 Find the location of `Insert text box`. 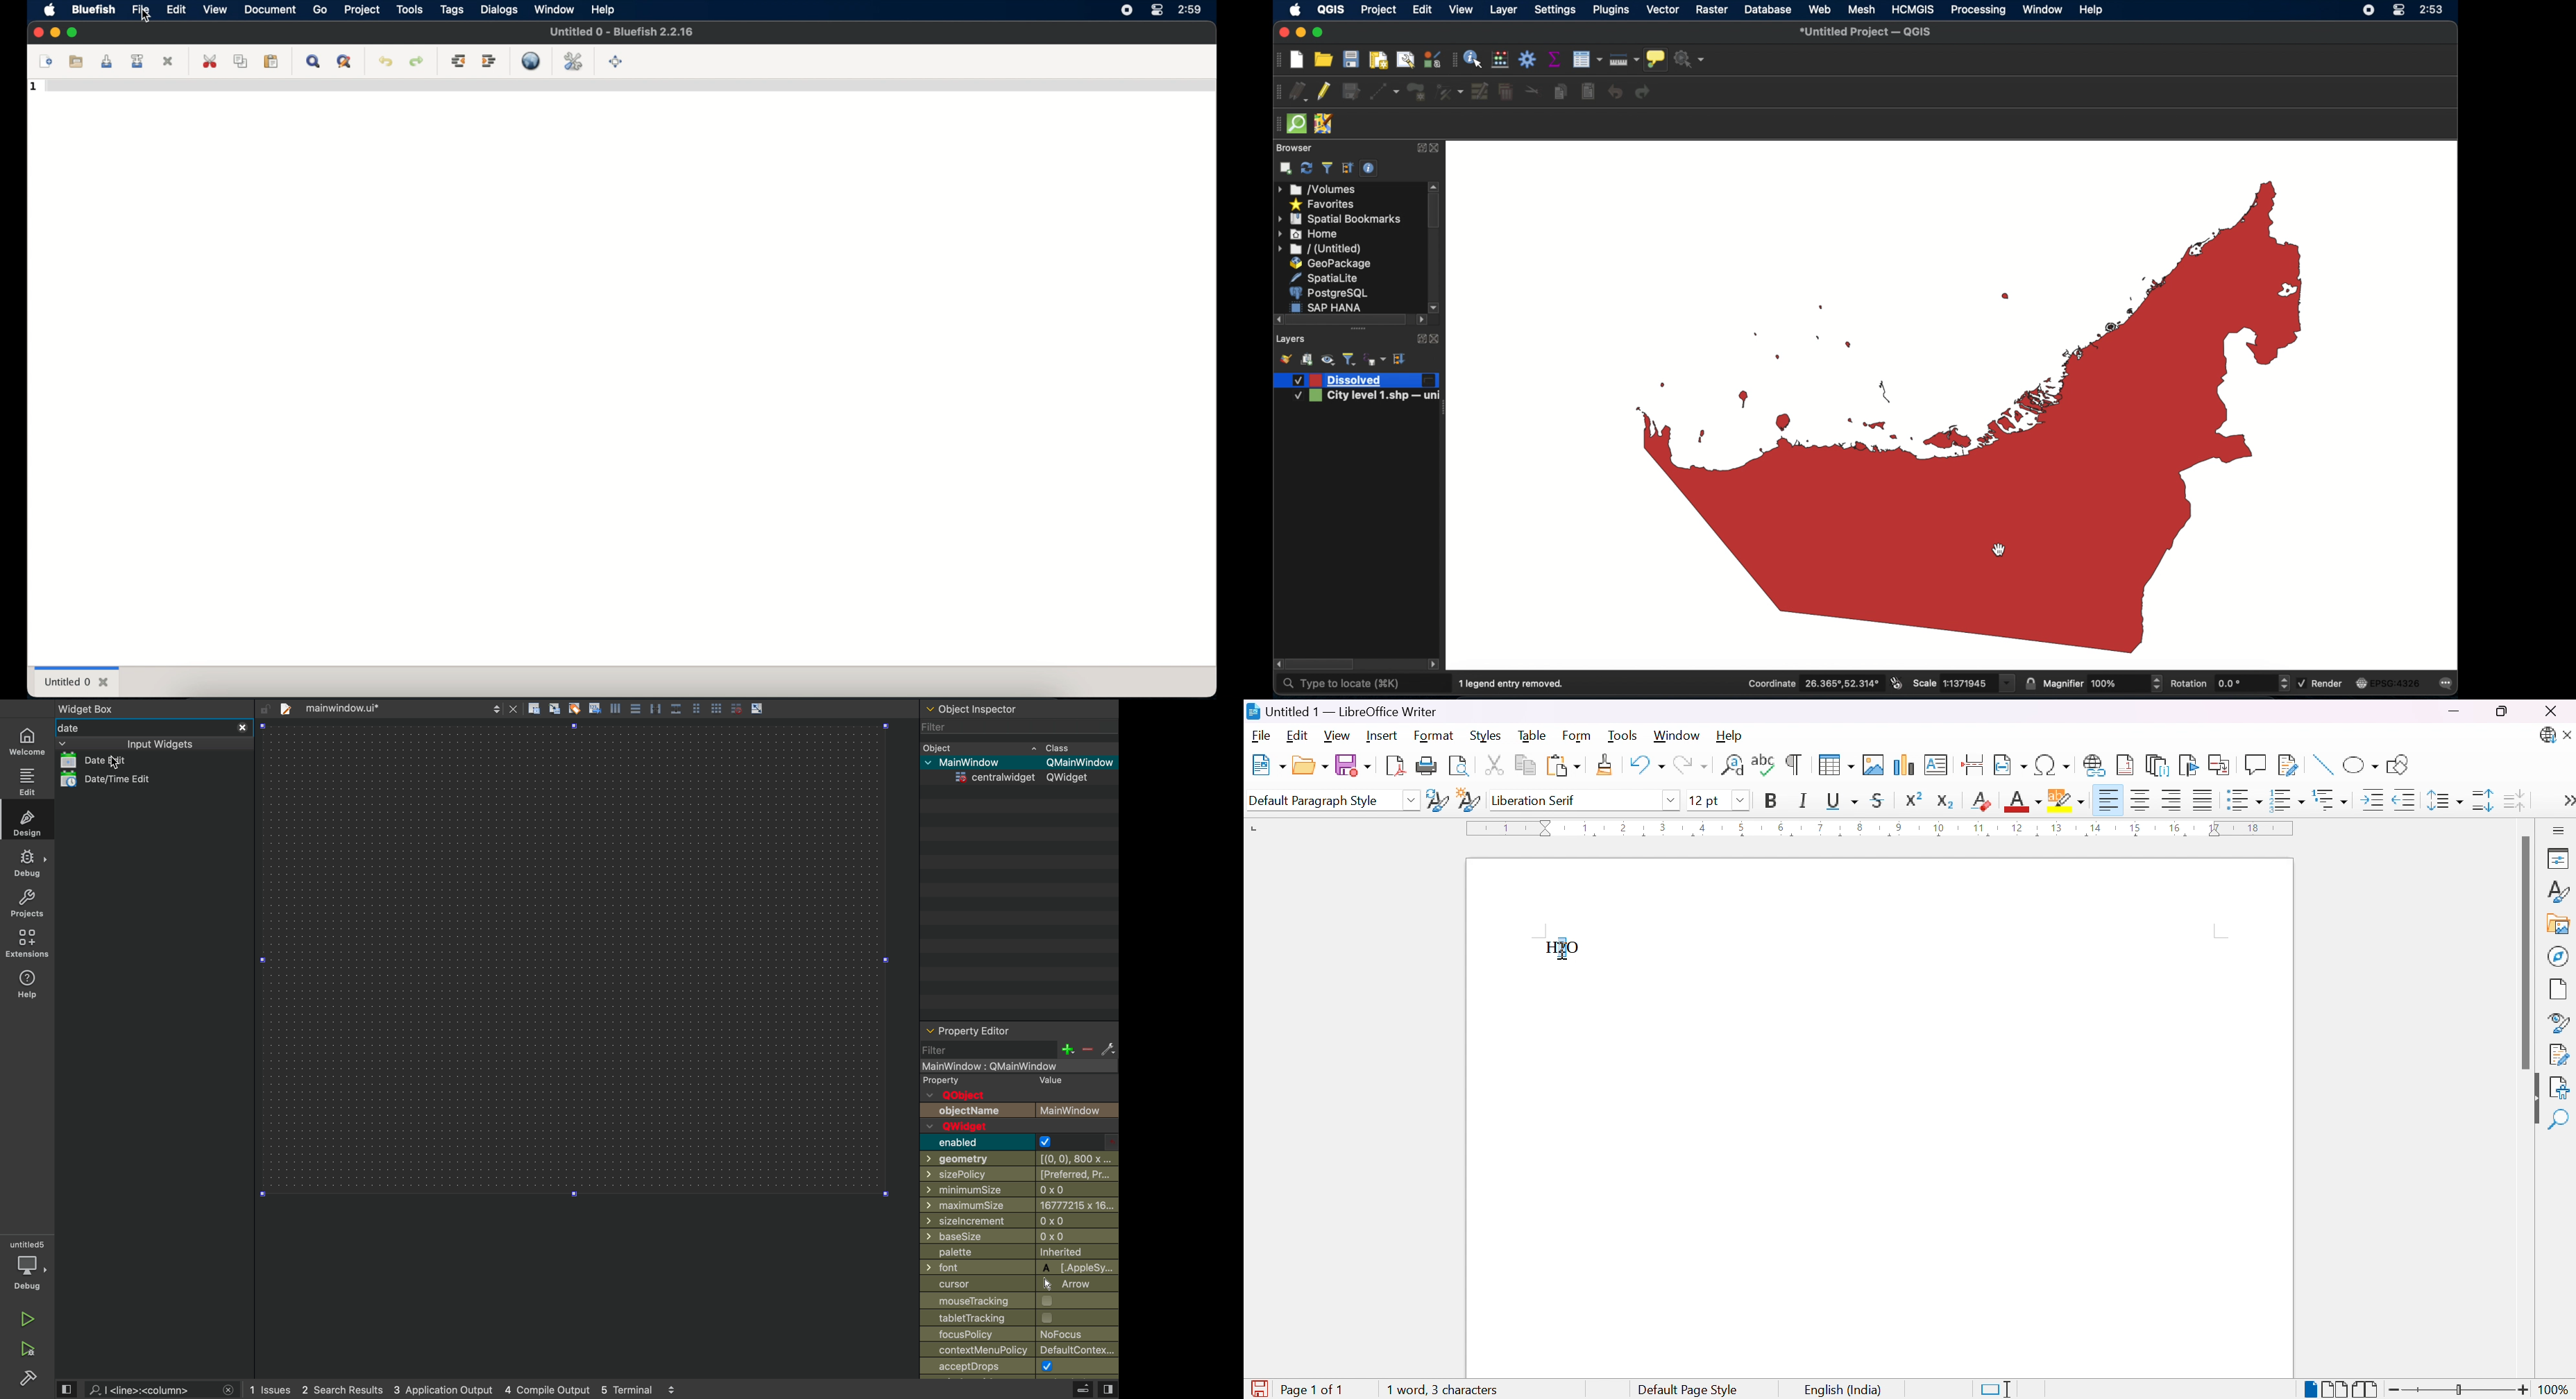

Insert text box is located at coordinates (1935, 765).